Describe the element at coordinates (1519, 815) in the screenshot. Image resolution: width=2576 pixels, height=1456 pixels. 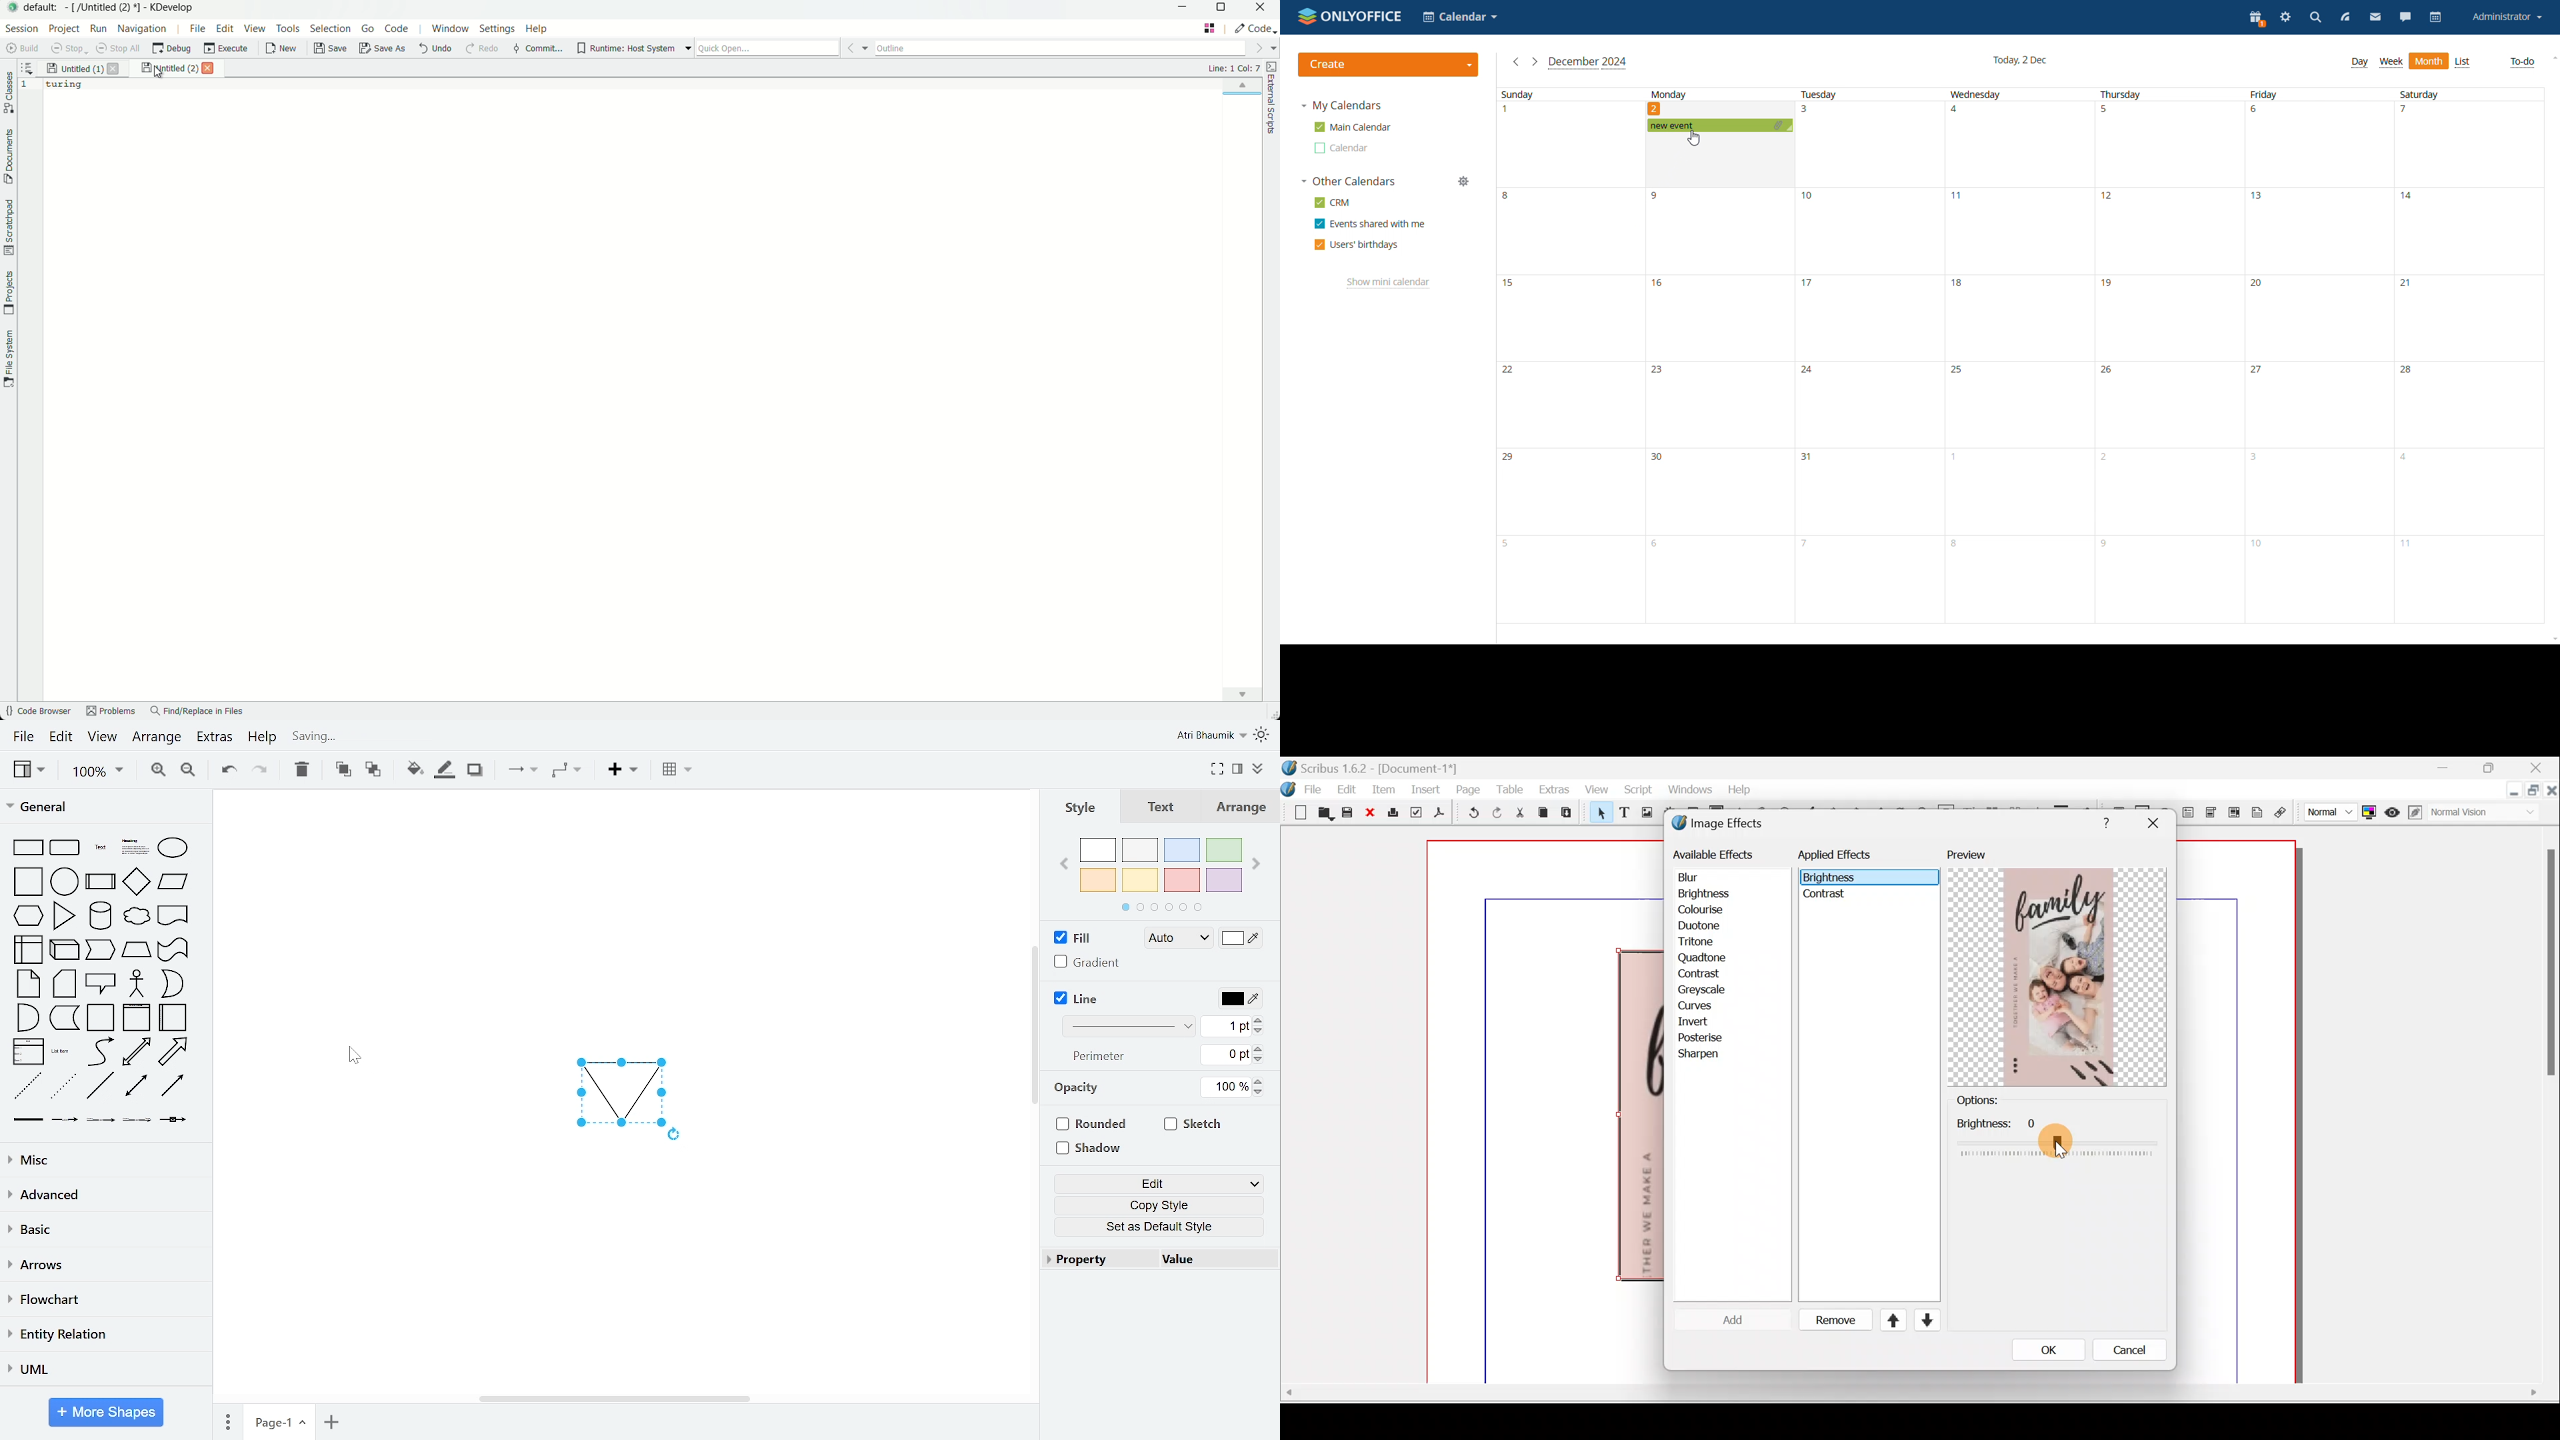
I see `Cut` at that location.